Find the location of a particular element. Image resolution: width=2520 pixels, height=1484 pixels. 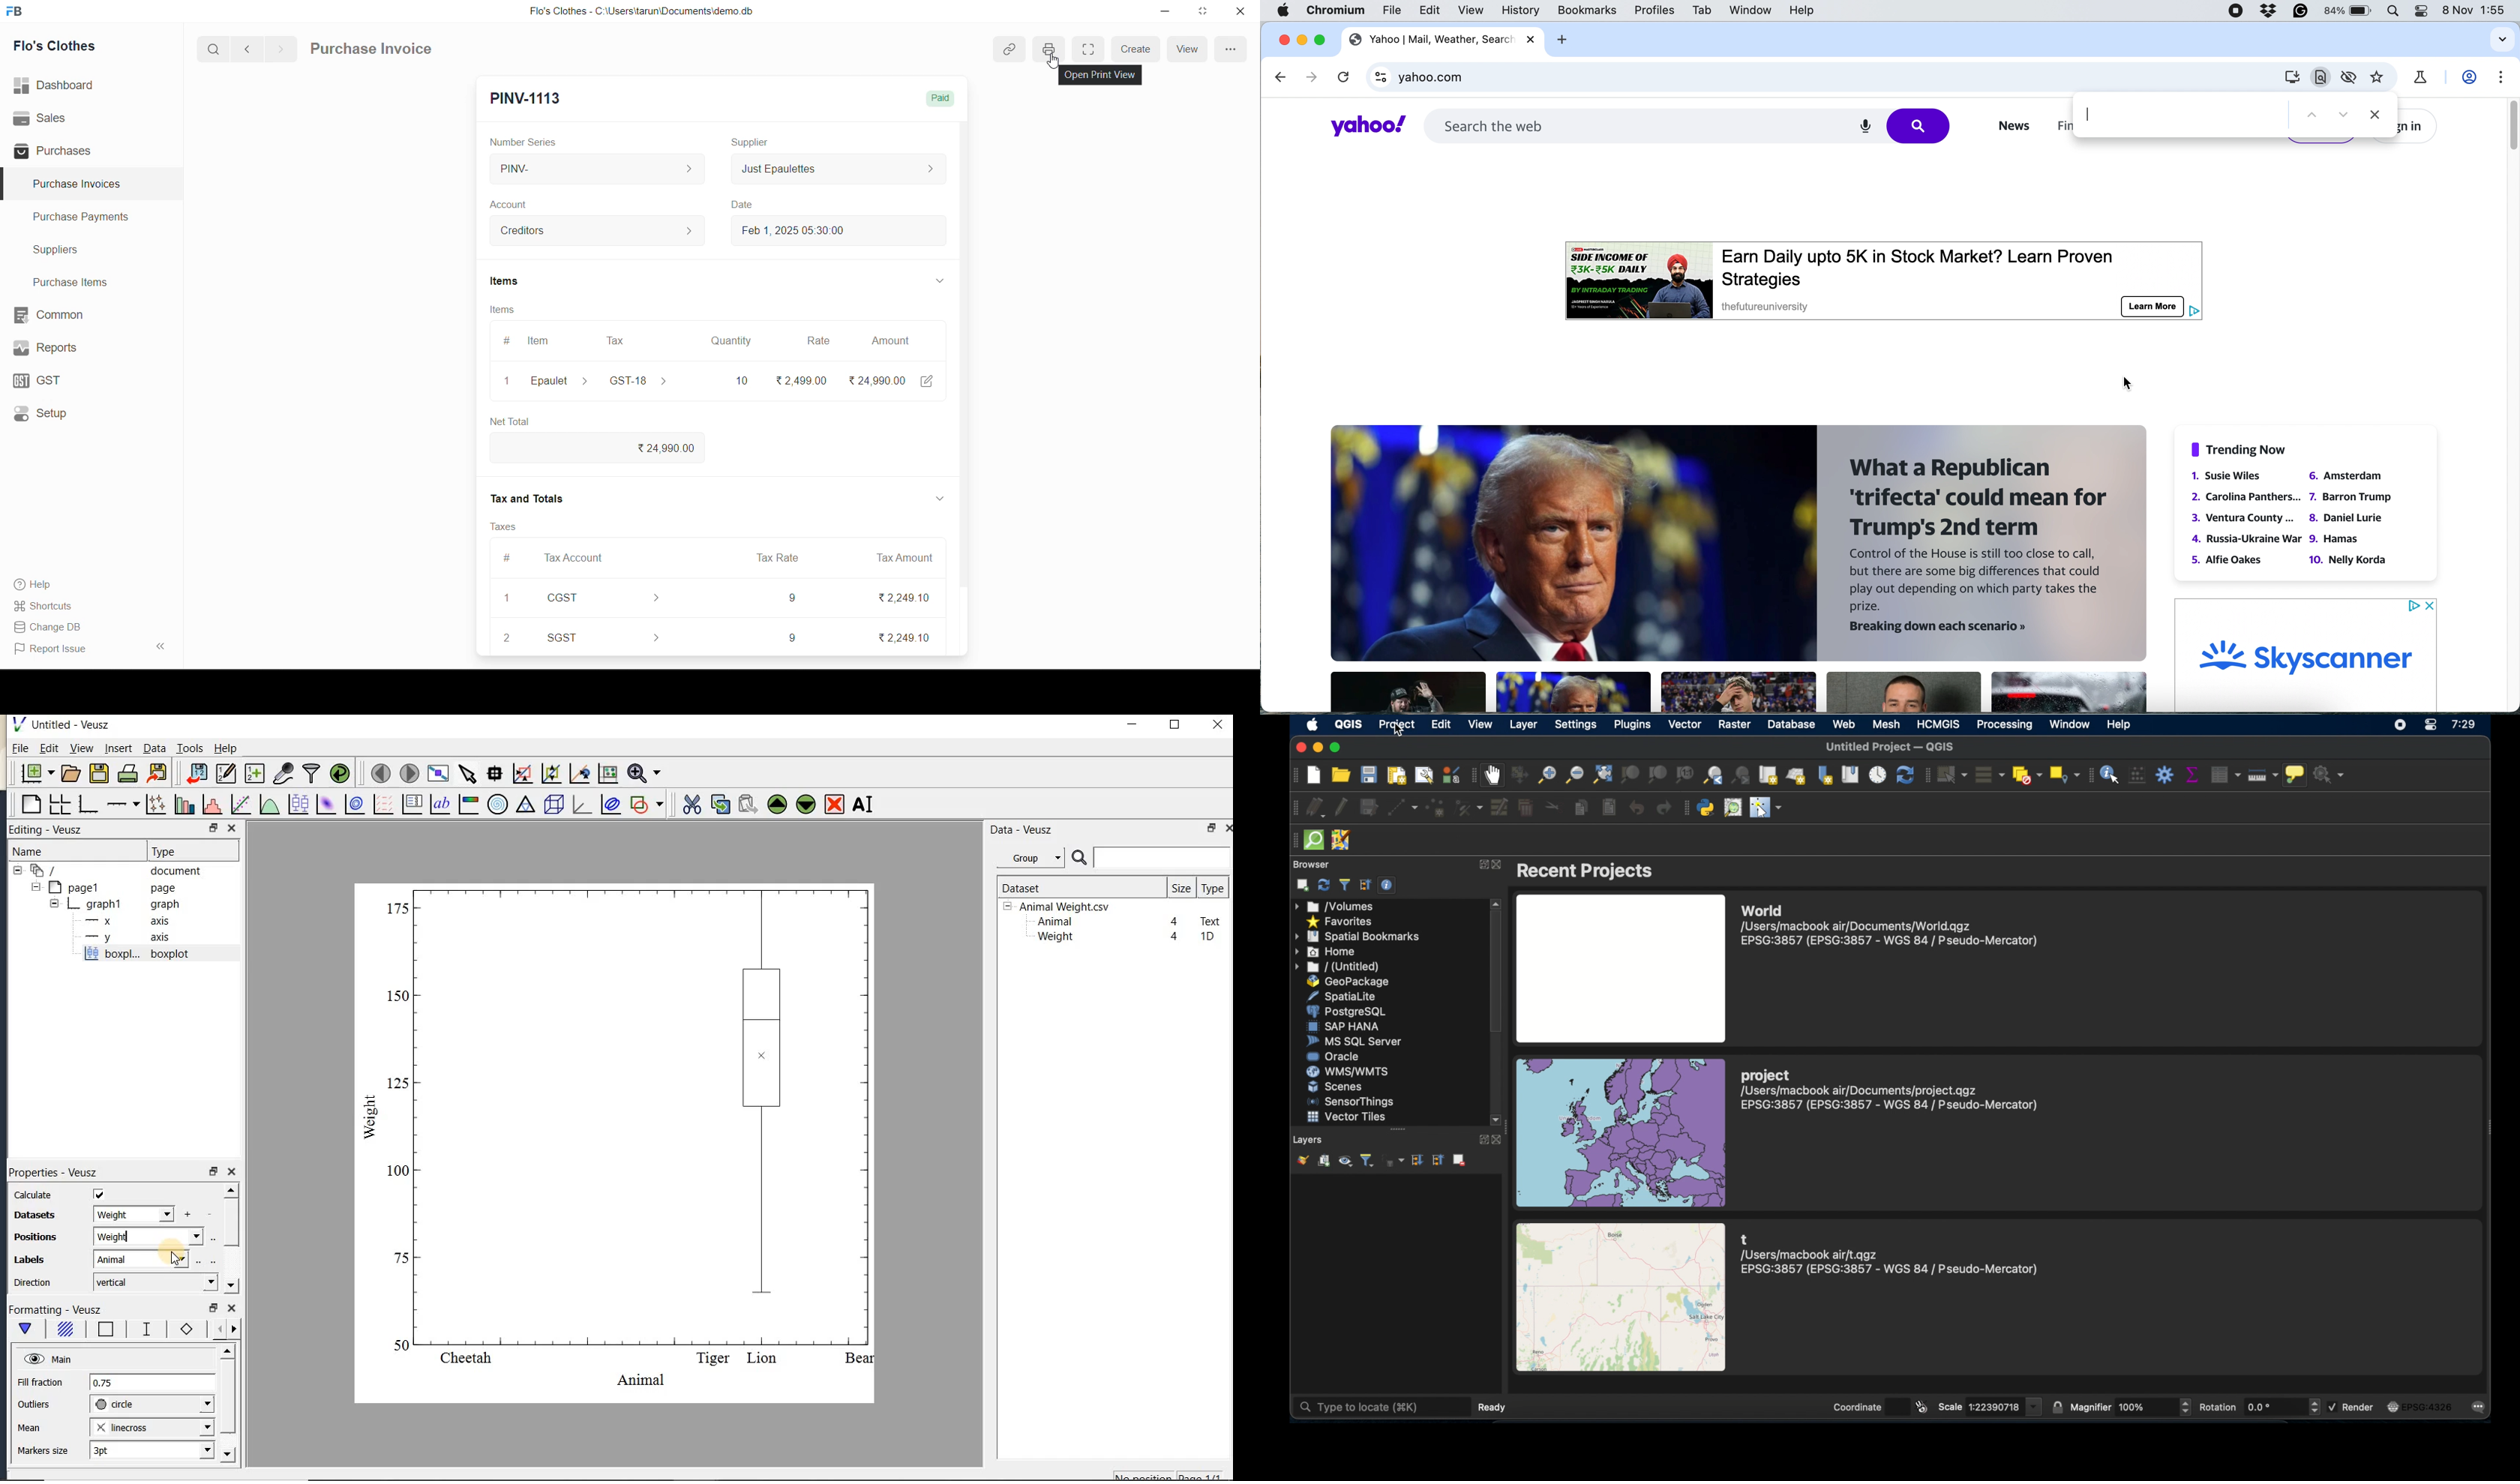

yahoo is located at coordinates (1366, 126).